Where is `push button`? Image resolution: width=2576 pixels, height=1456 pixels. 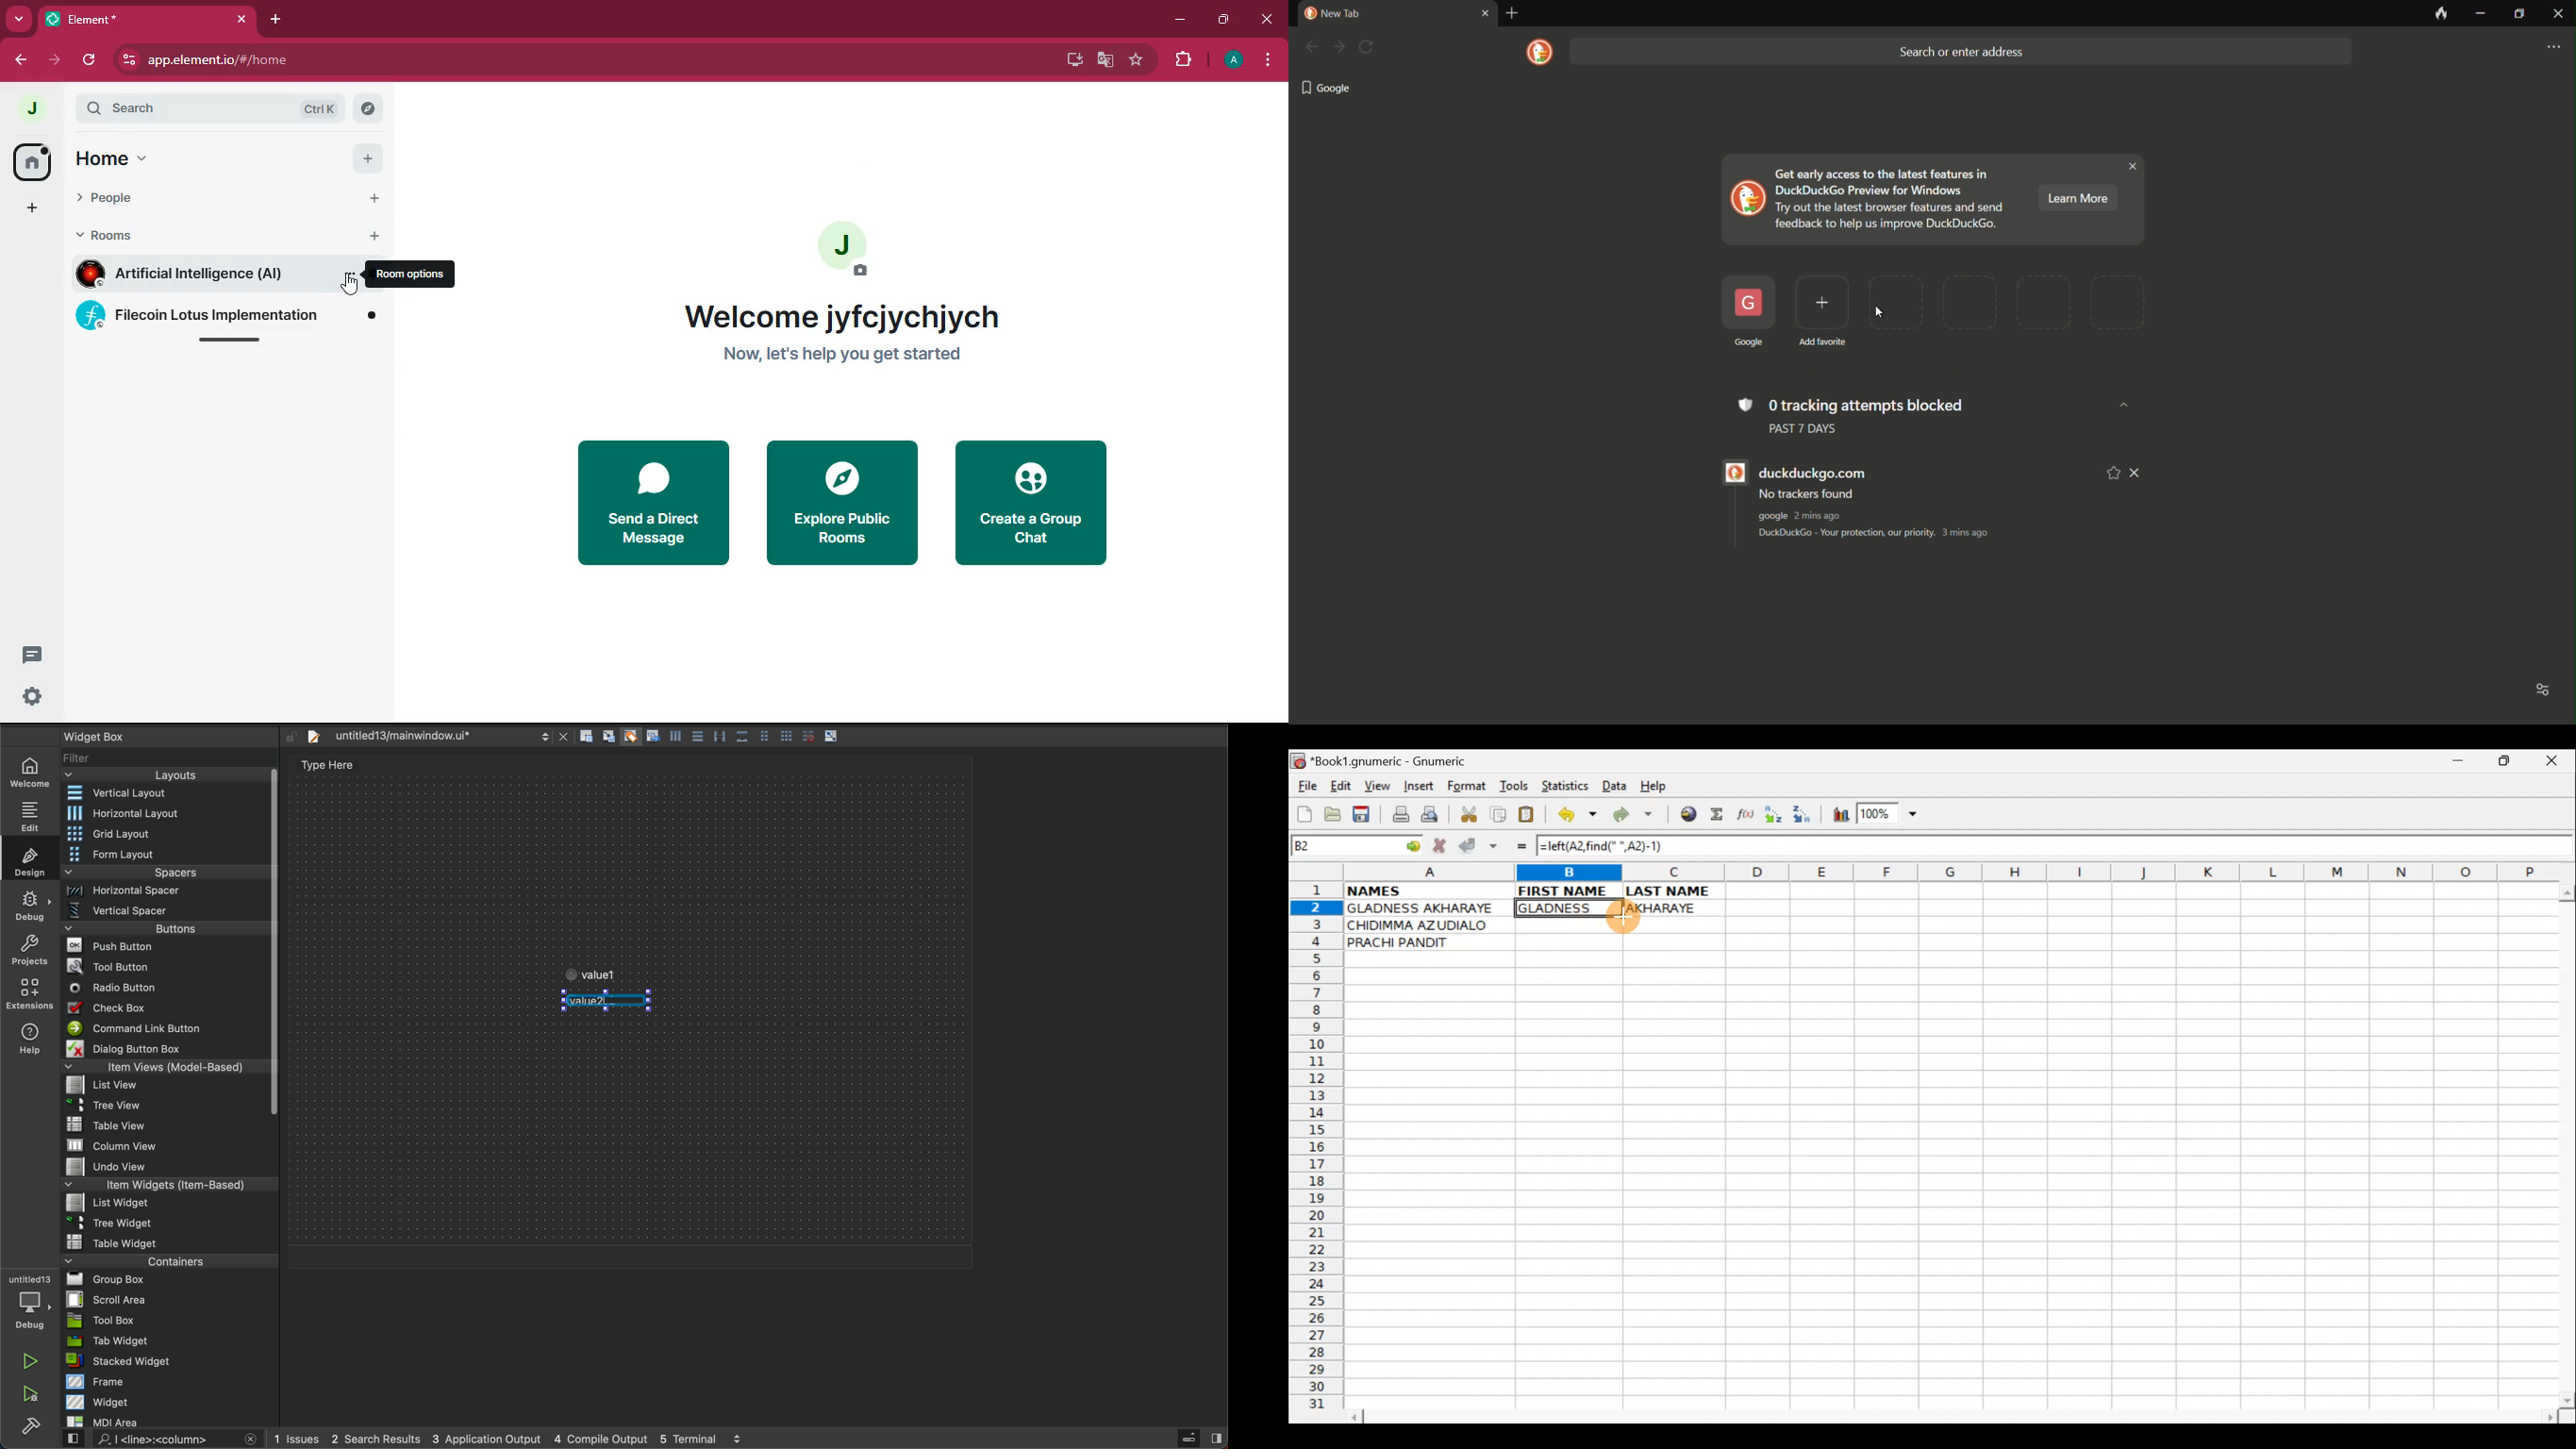
push button is located at coordinates (166, 948).